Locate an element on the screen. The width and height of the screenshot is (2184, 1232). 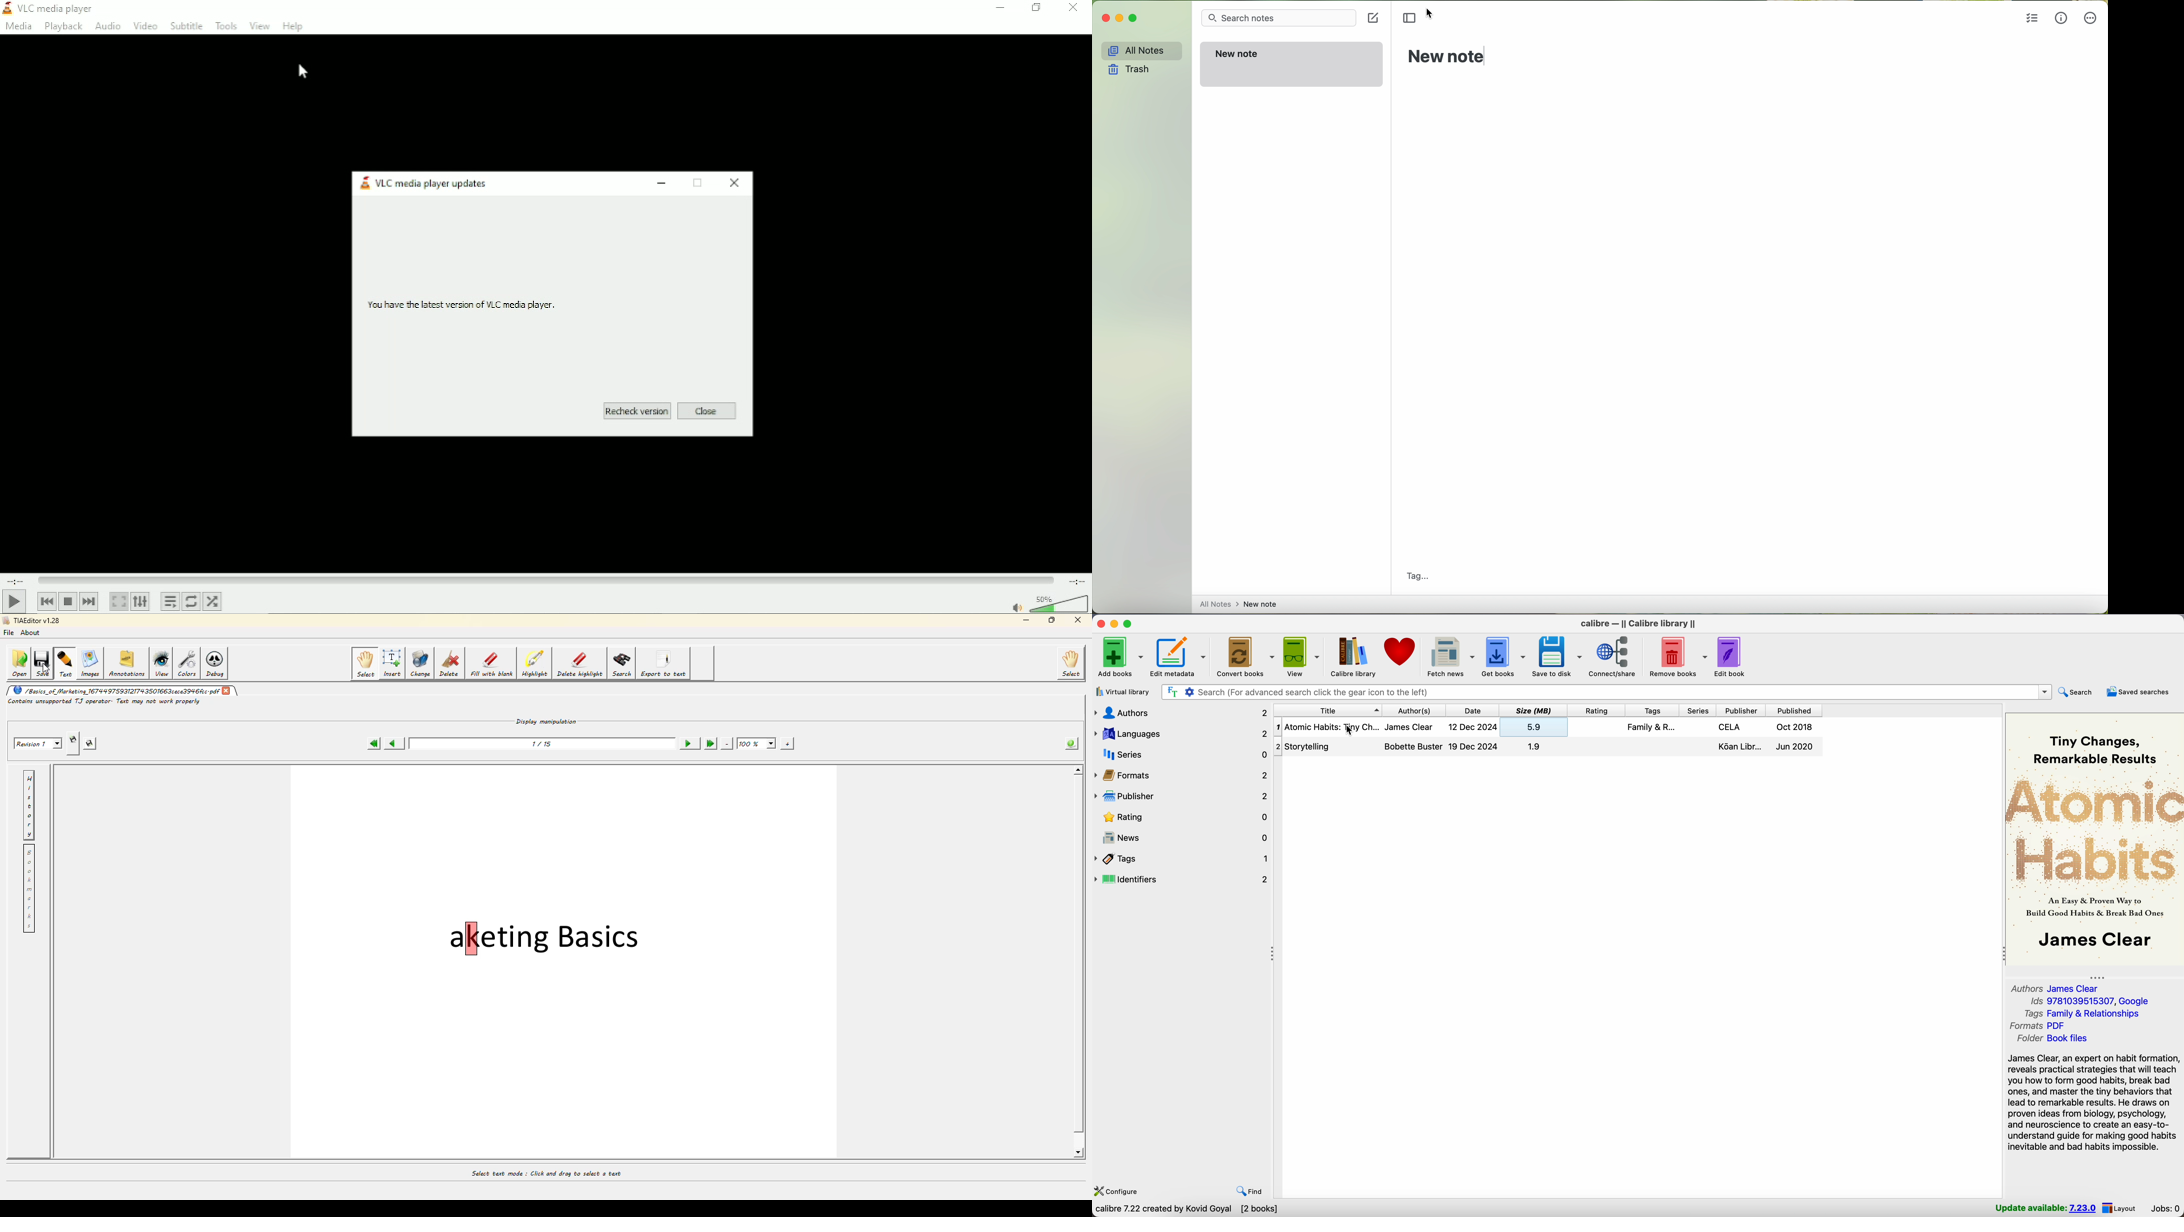
date is located at coordinates (1473, 711).